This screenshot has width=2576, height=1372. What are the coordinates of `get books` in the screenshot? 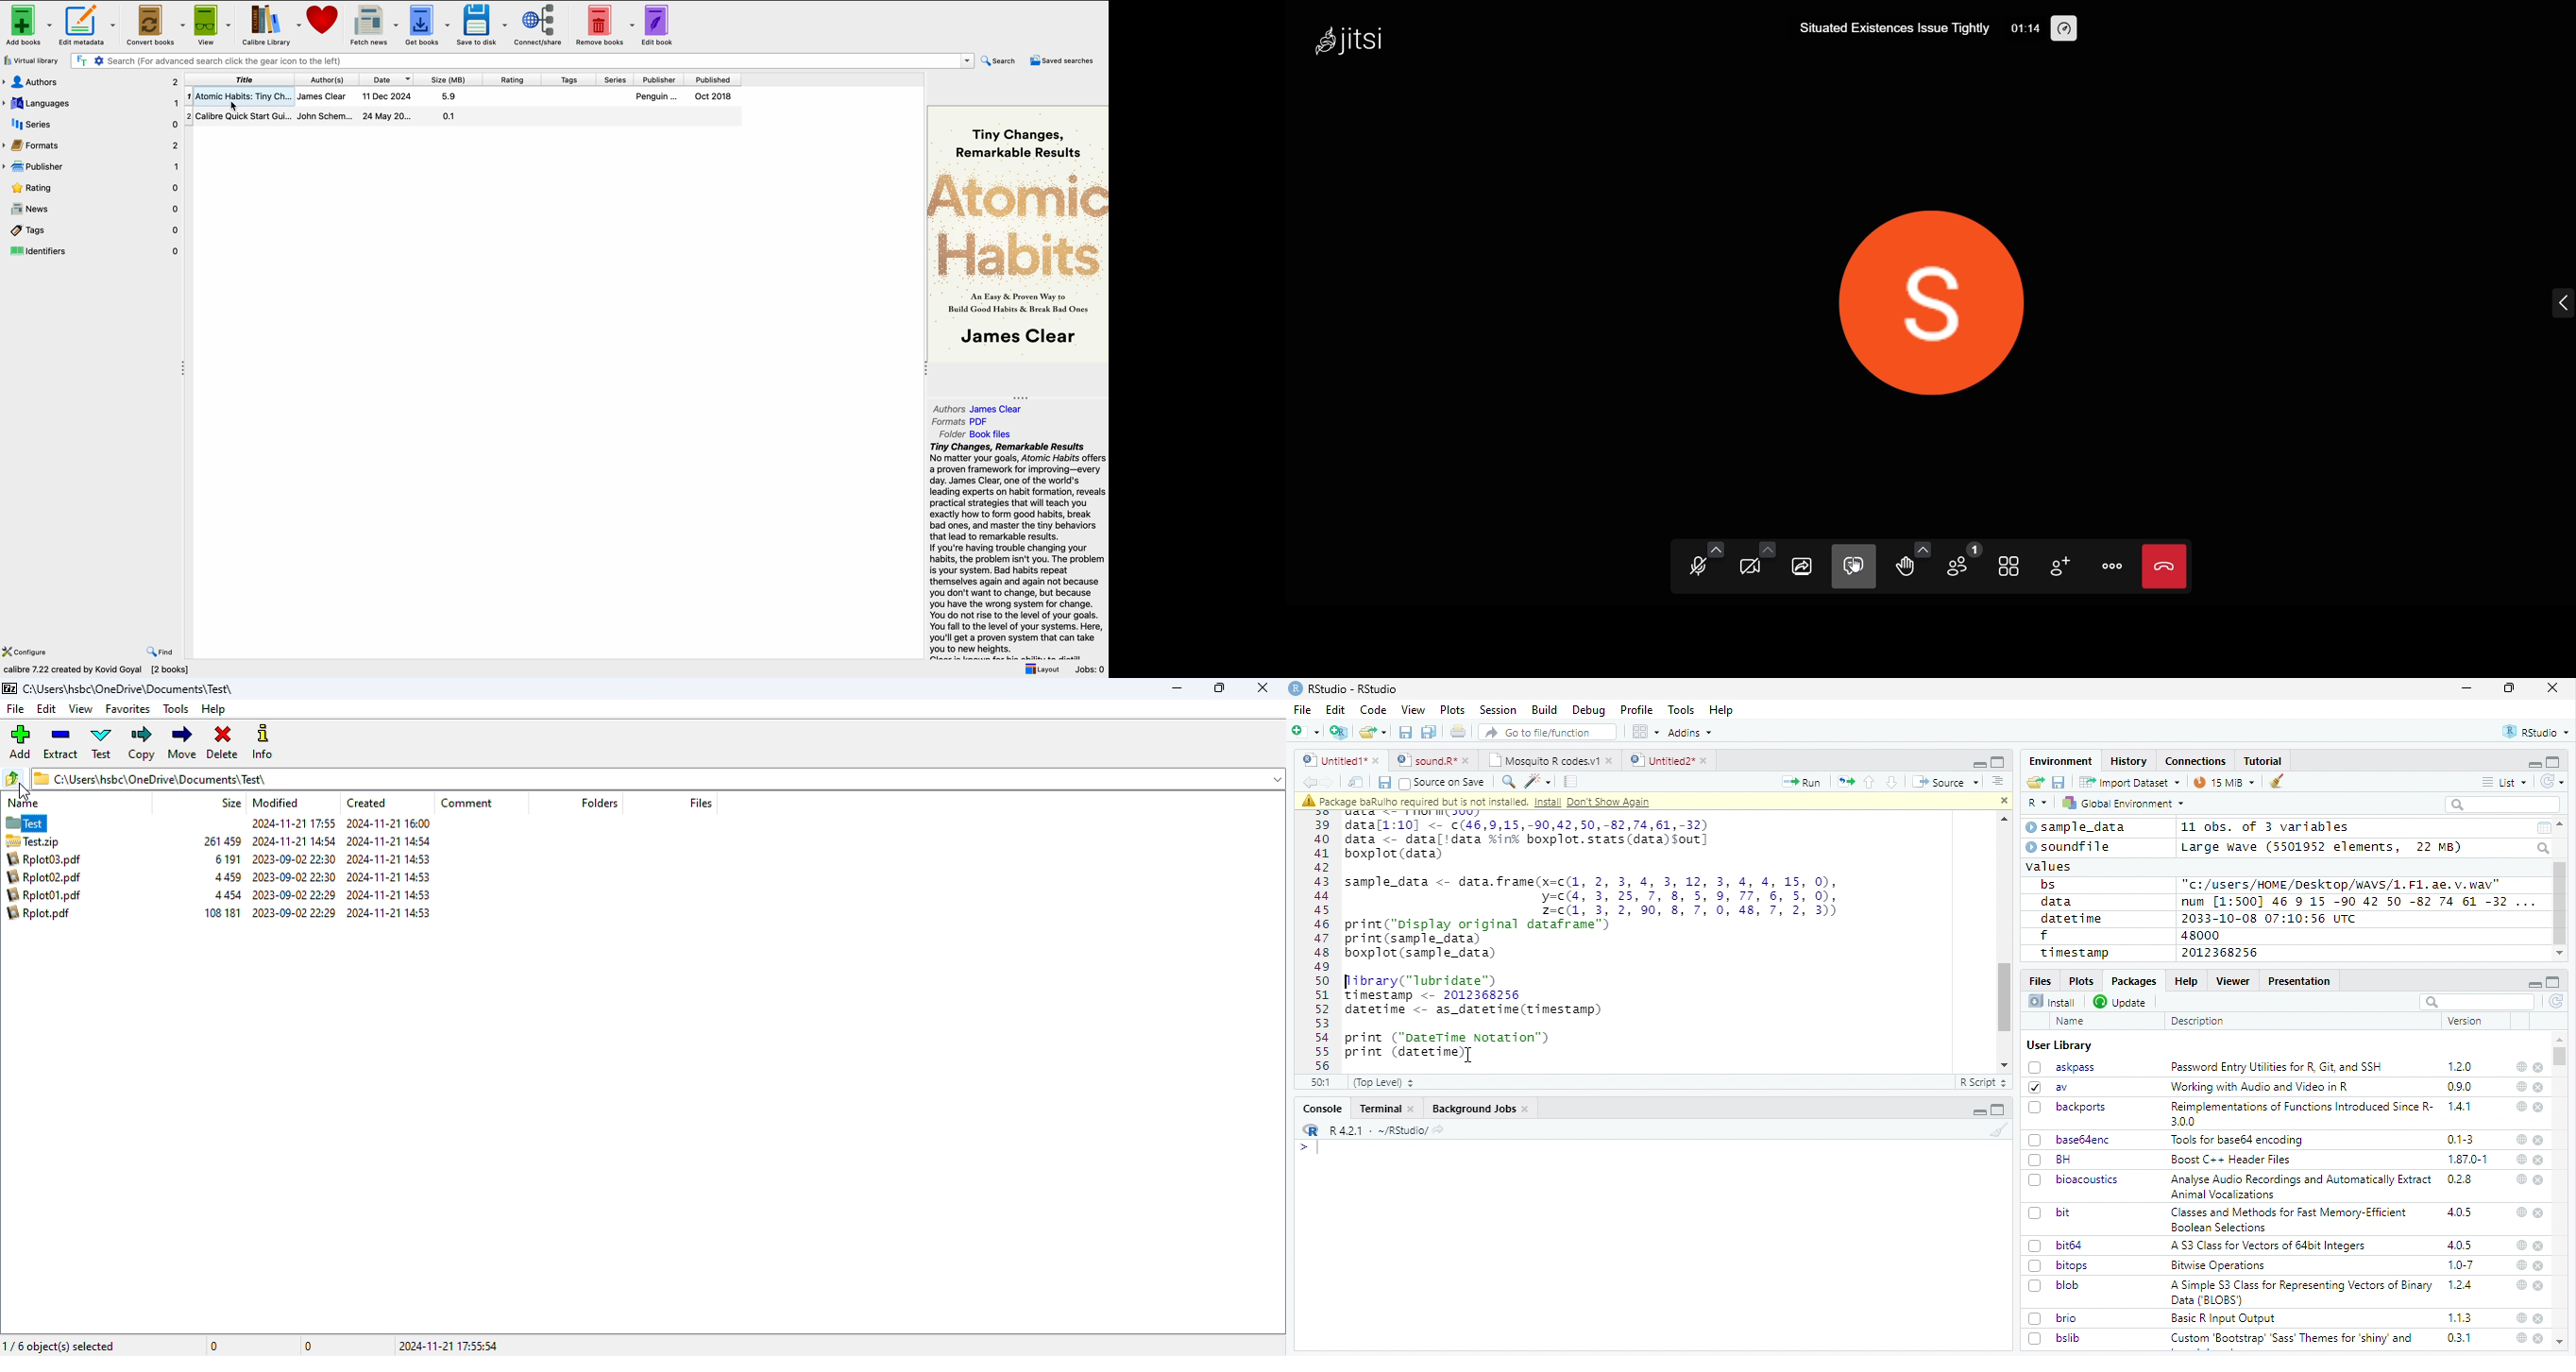 It's located at (428, 25).